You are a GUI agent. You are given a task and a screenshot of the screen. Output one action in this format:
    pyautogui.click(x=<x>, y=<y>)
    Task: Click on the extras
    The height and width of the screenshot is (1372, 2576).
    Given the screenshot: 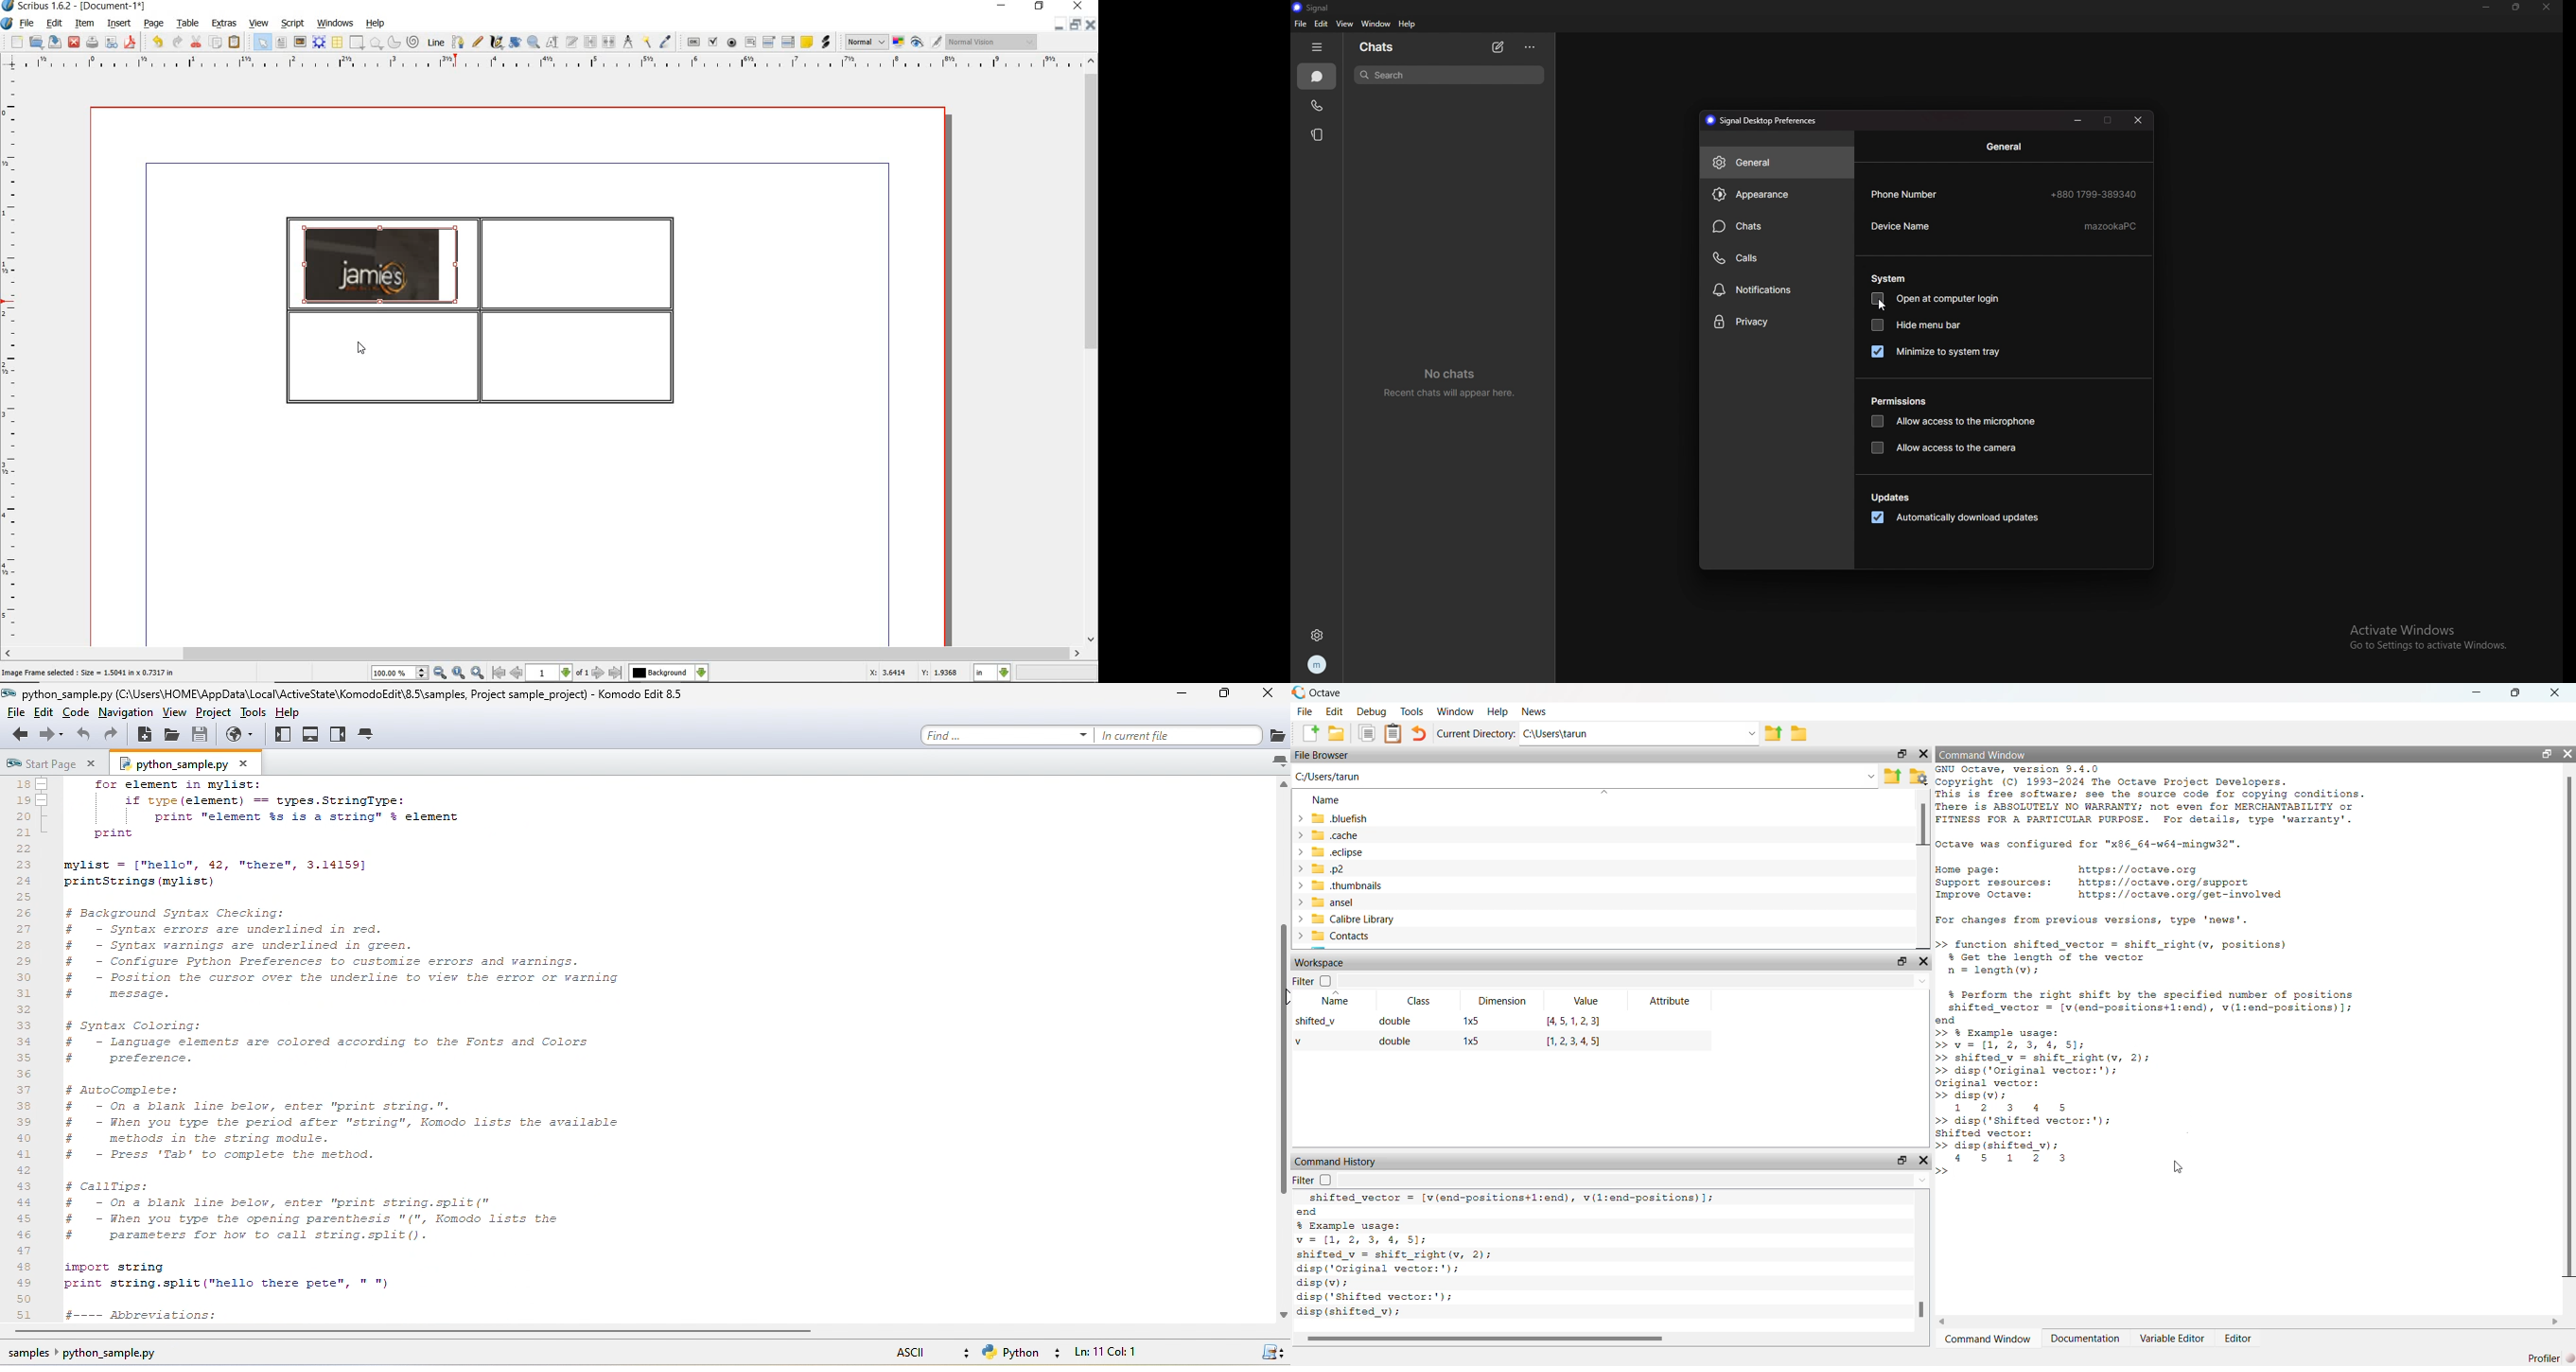 What is the action you would take?
    pyautogui.click(x=224, y=24)
    